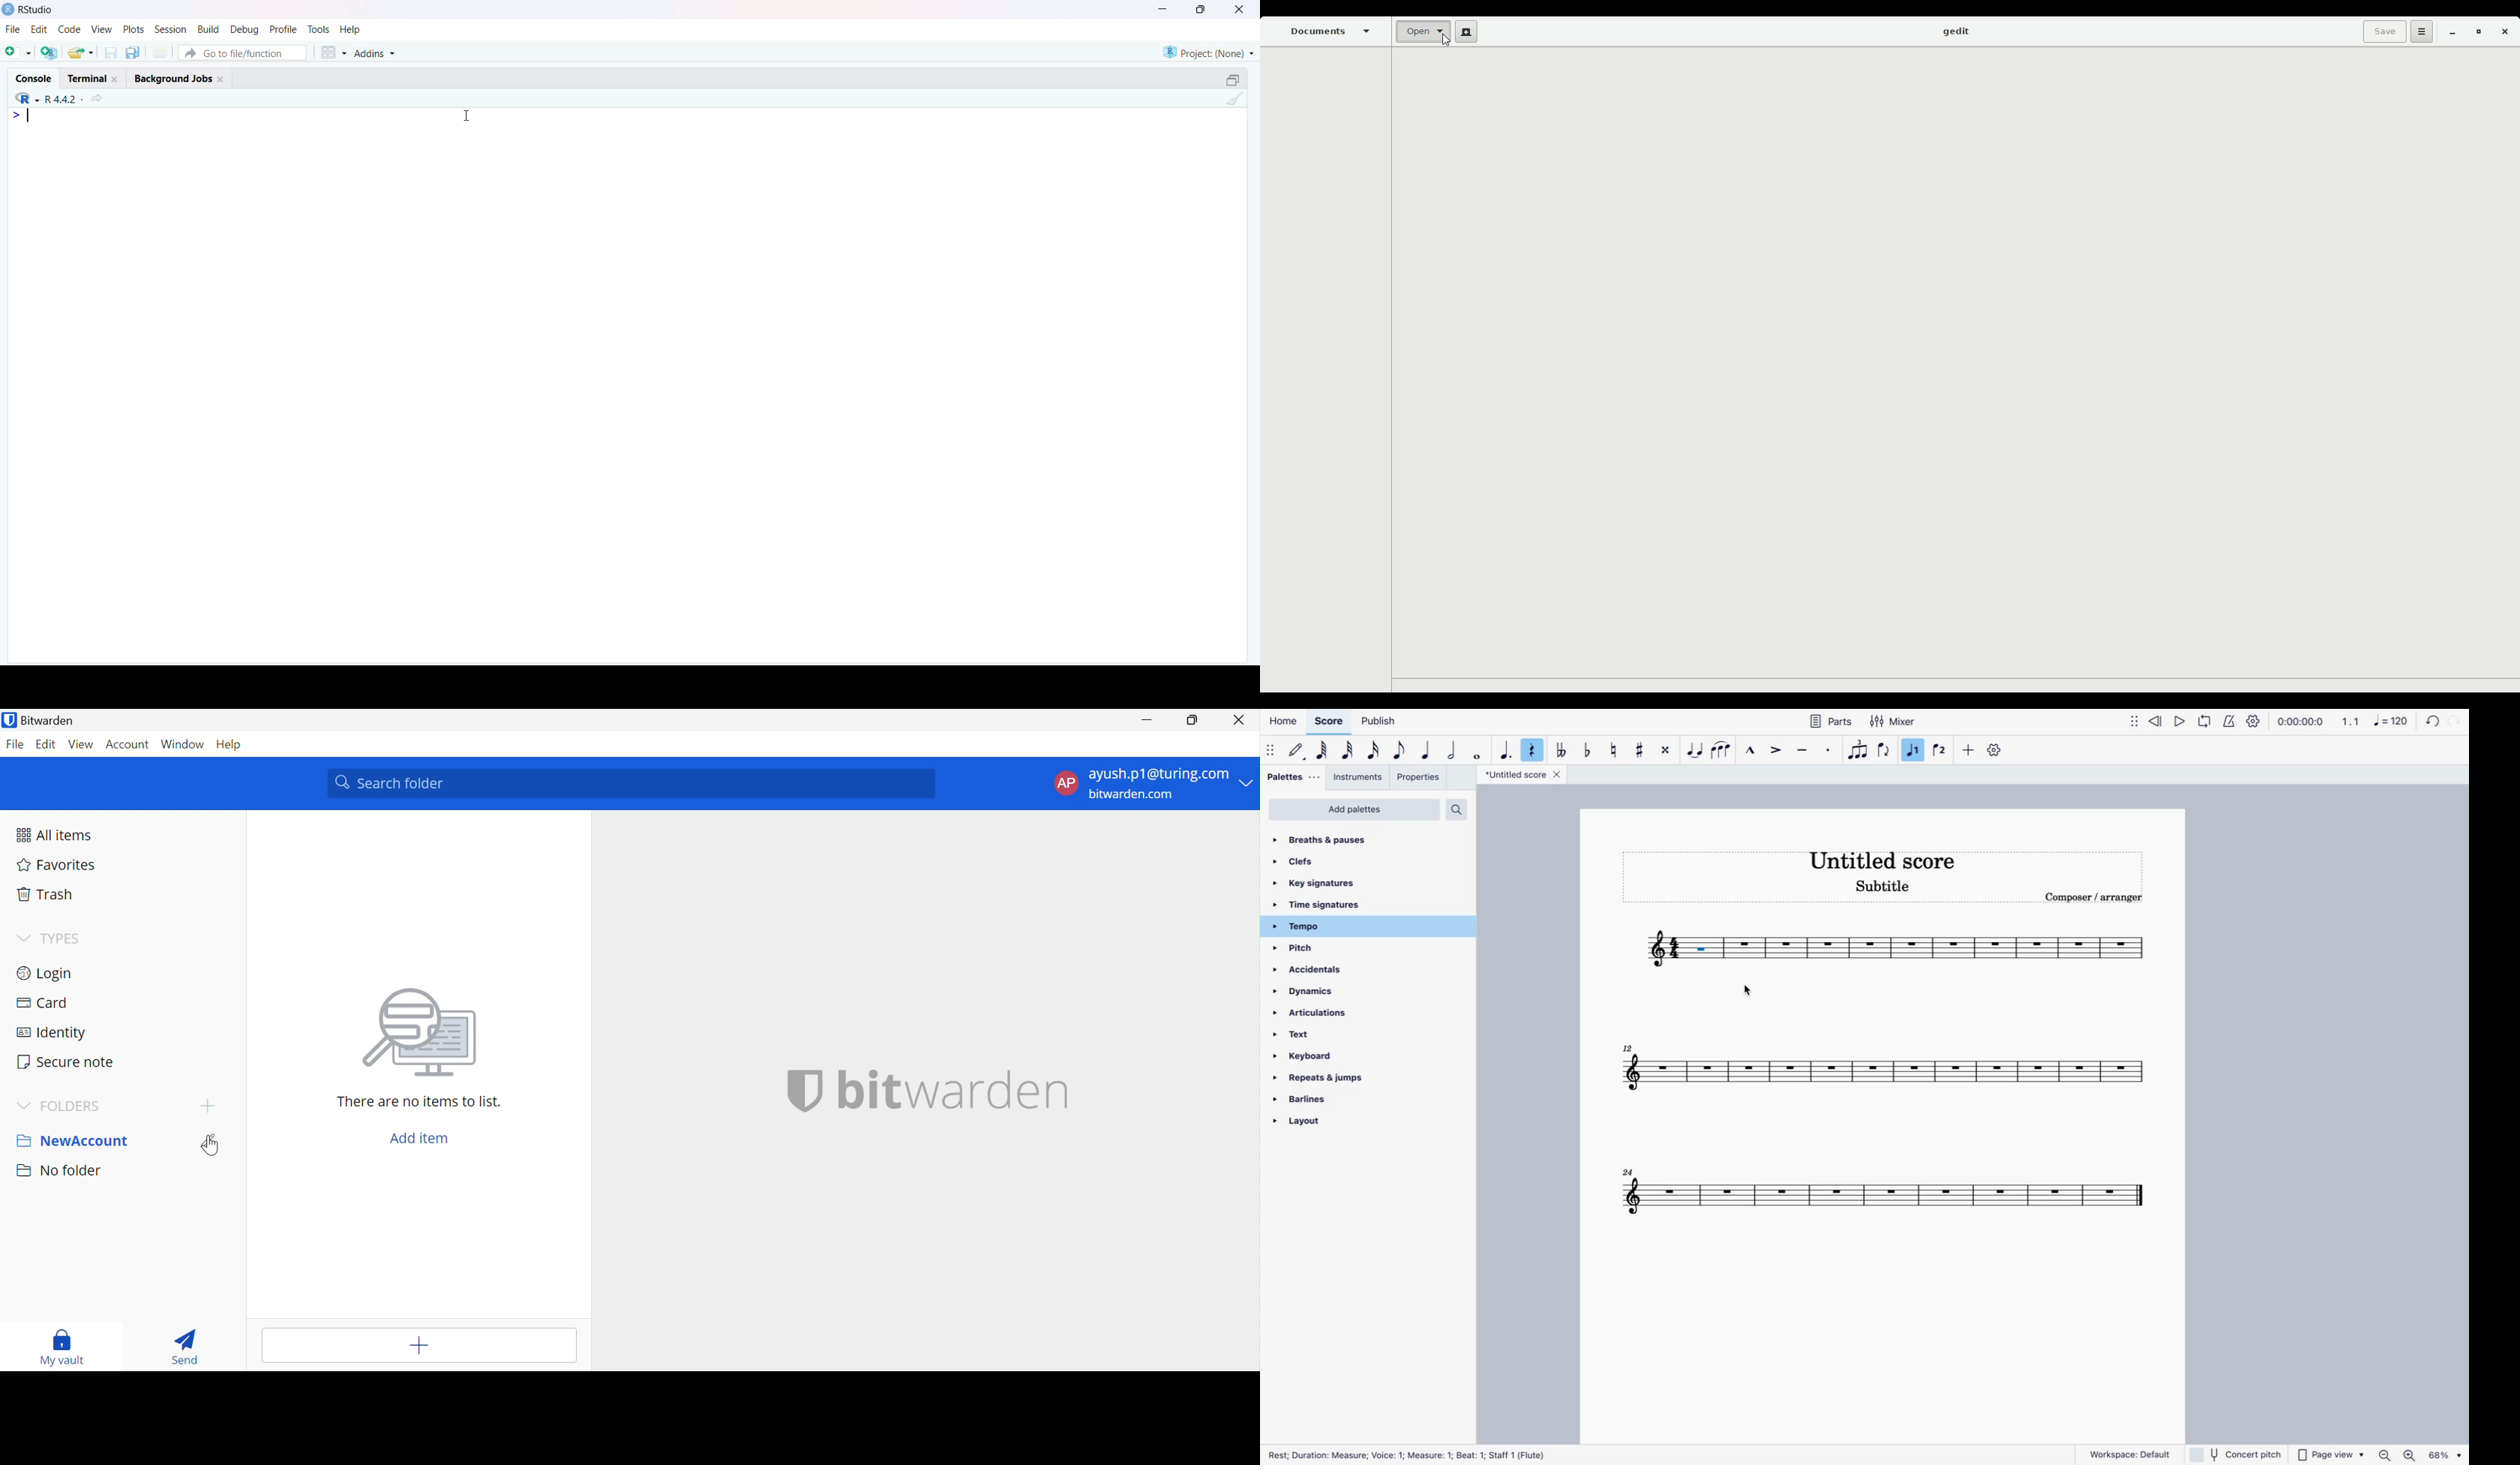 This screenshot has width=2520, height=1484. I want to click on Maximize, so click(1201, 9).